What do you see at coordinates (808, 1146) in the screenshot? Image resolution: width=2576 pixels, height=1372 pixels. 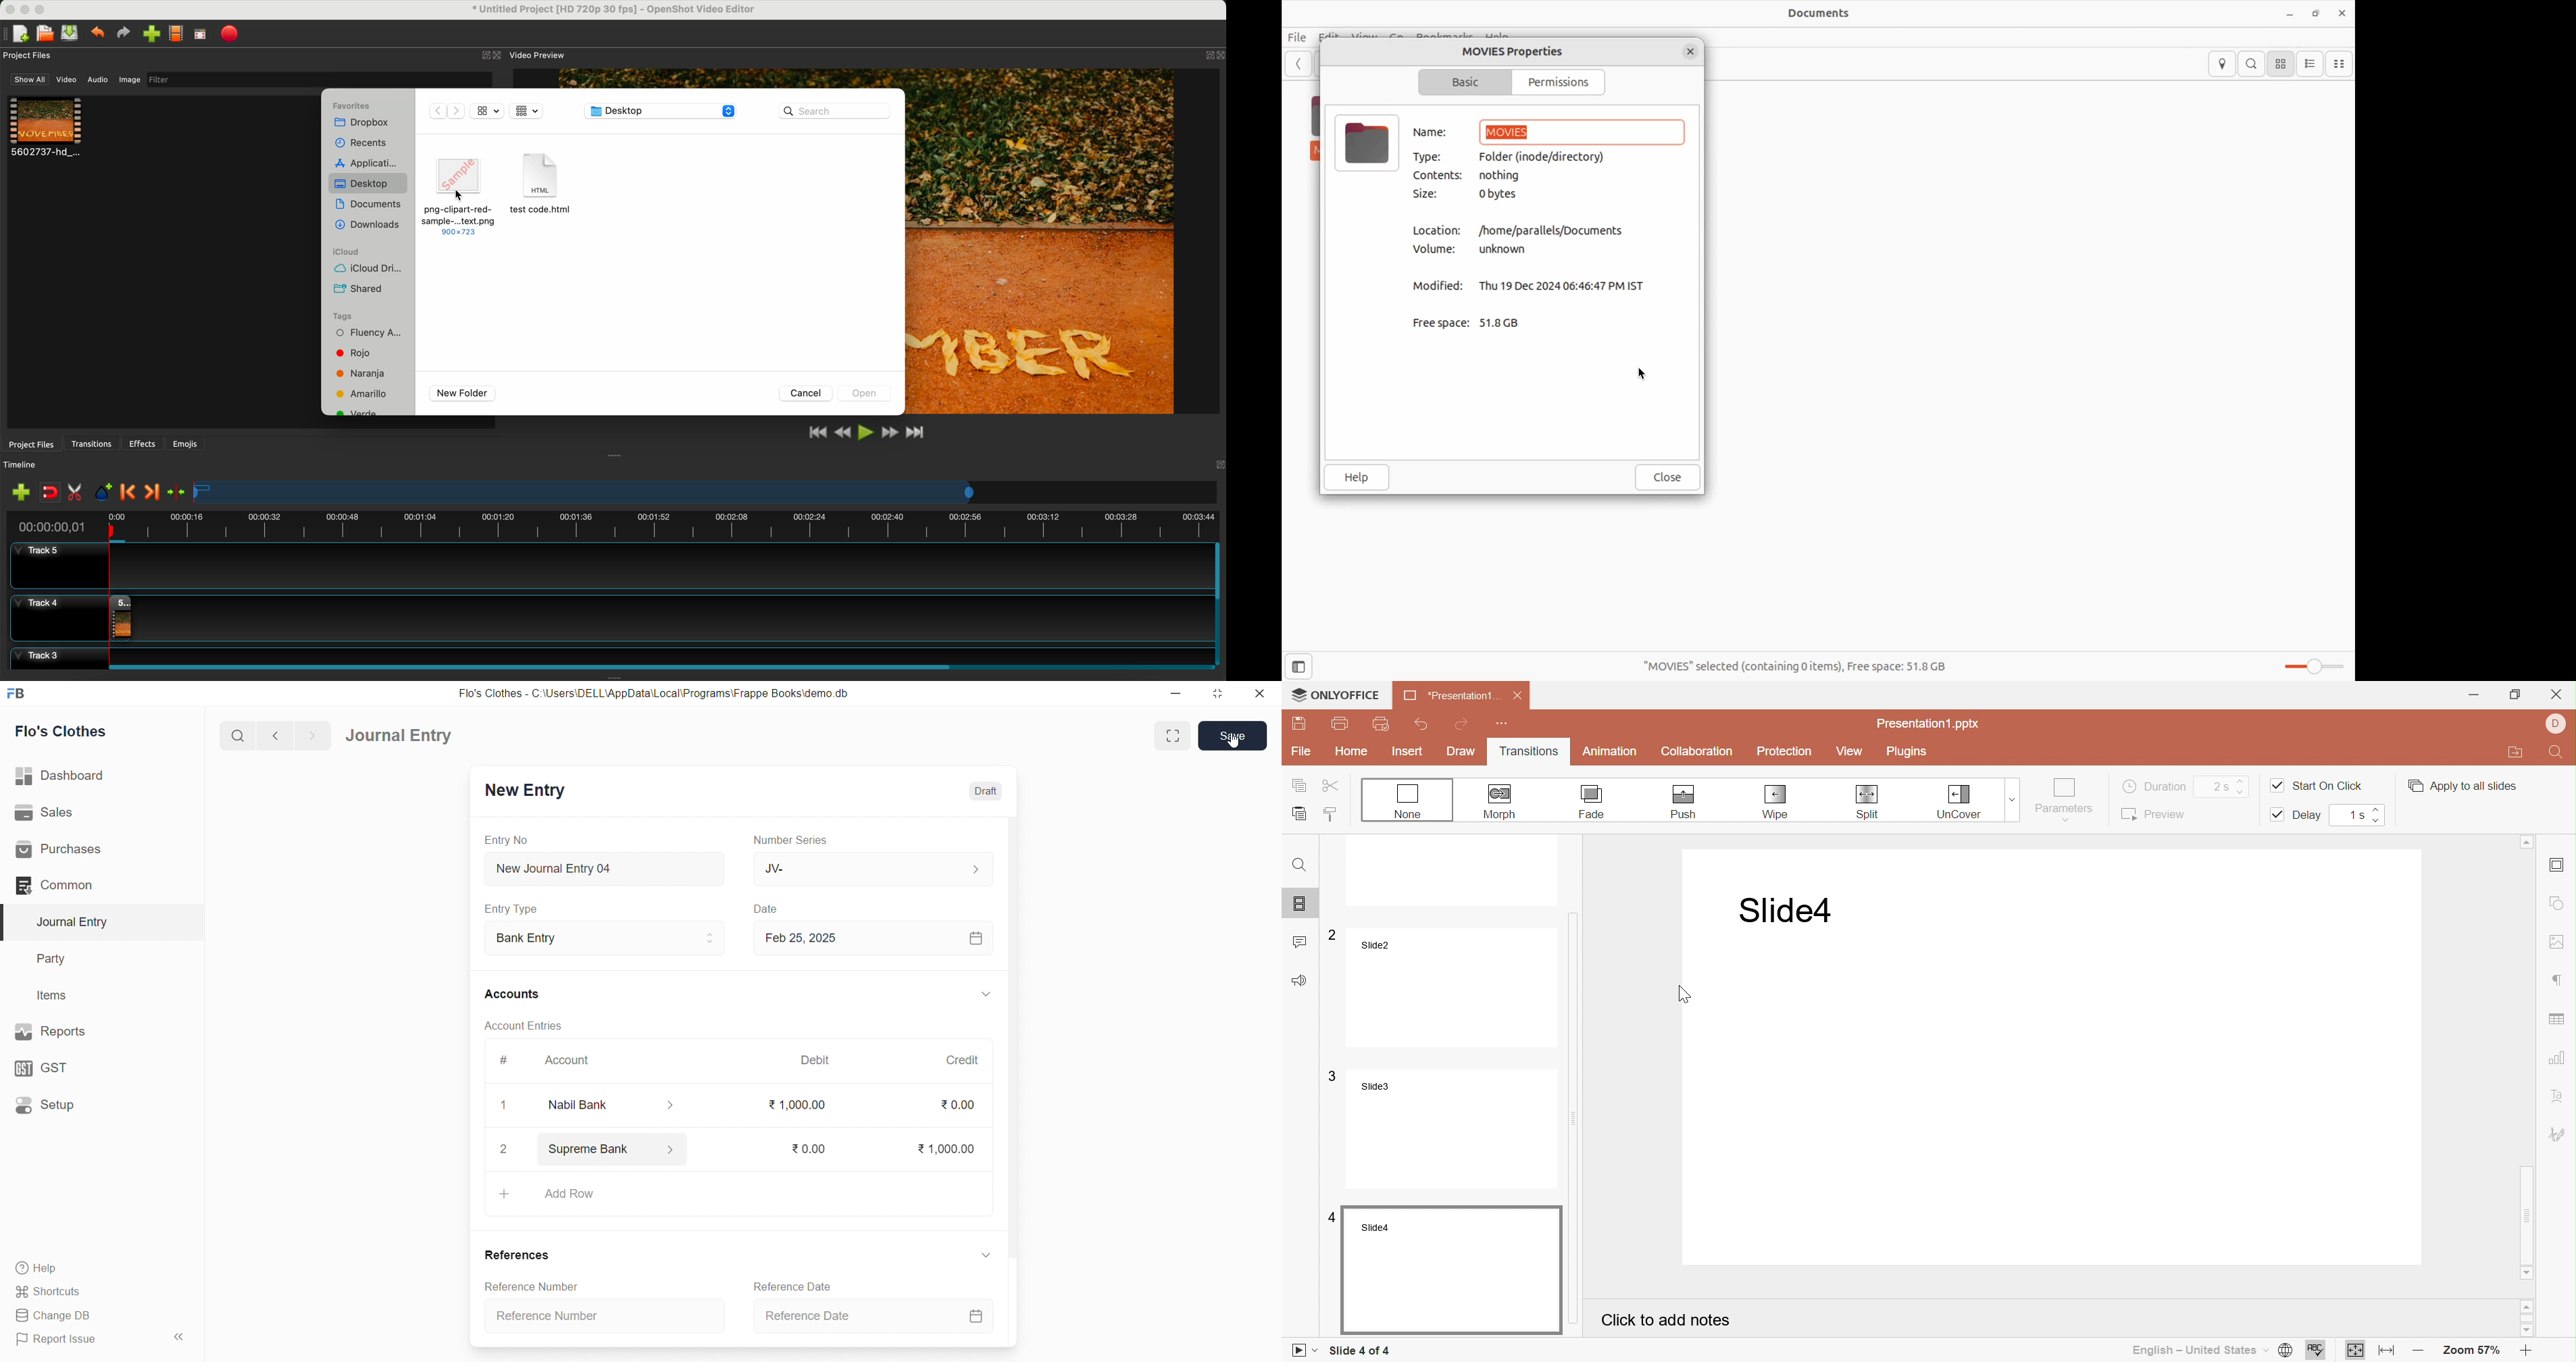 I see `₹ 0.00` at bounding box center [808, 1146].